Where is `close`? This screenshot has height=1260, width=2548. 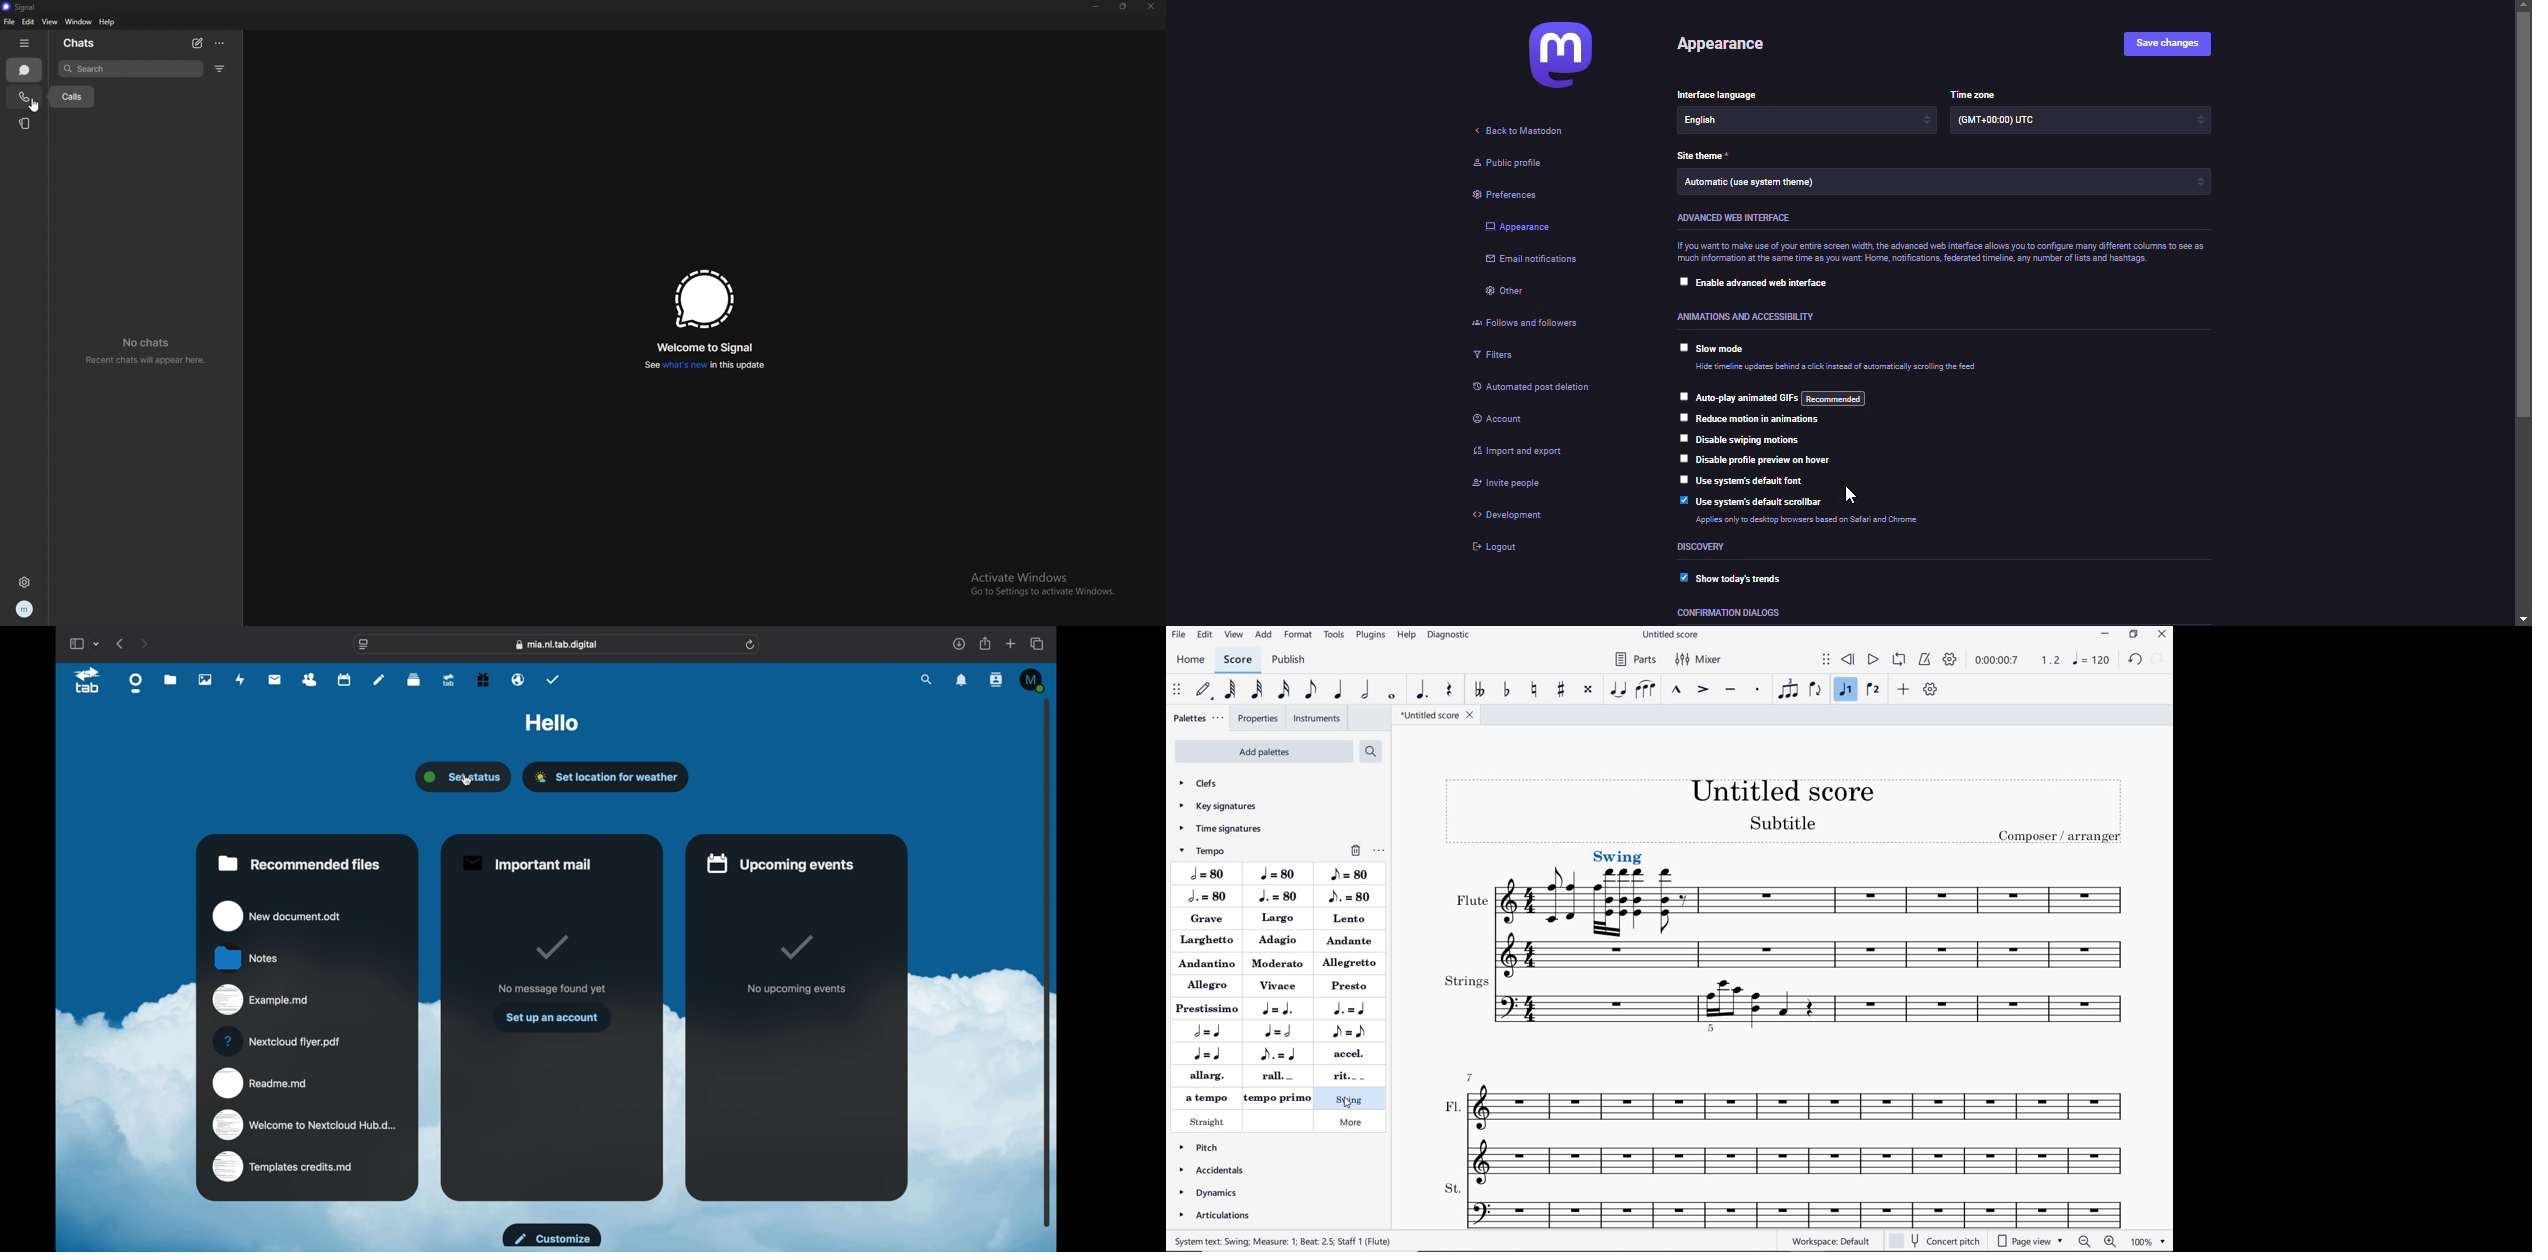
close is located at coordinates (1154, 6).